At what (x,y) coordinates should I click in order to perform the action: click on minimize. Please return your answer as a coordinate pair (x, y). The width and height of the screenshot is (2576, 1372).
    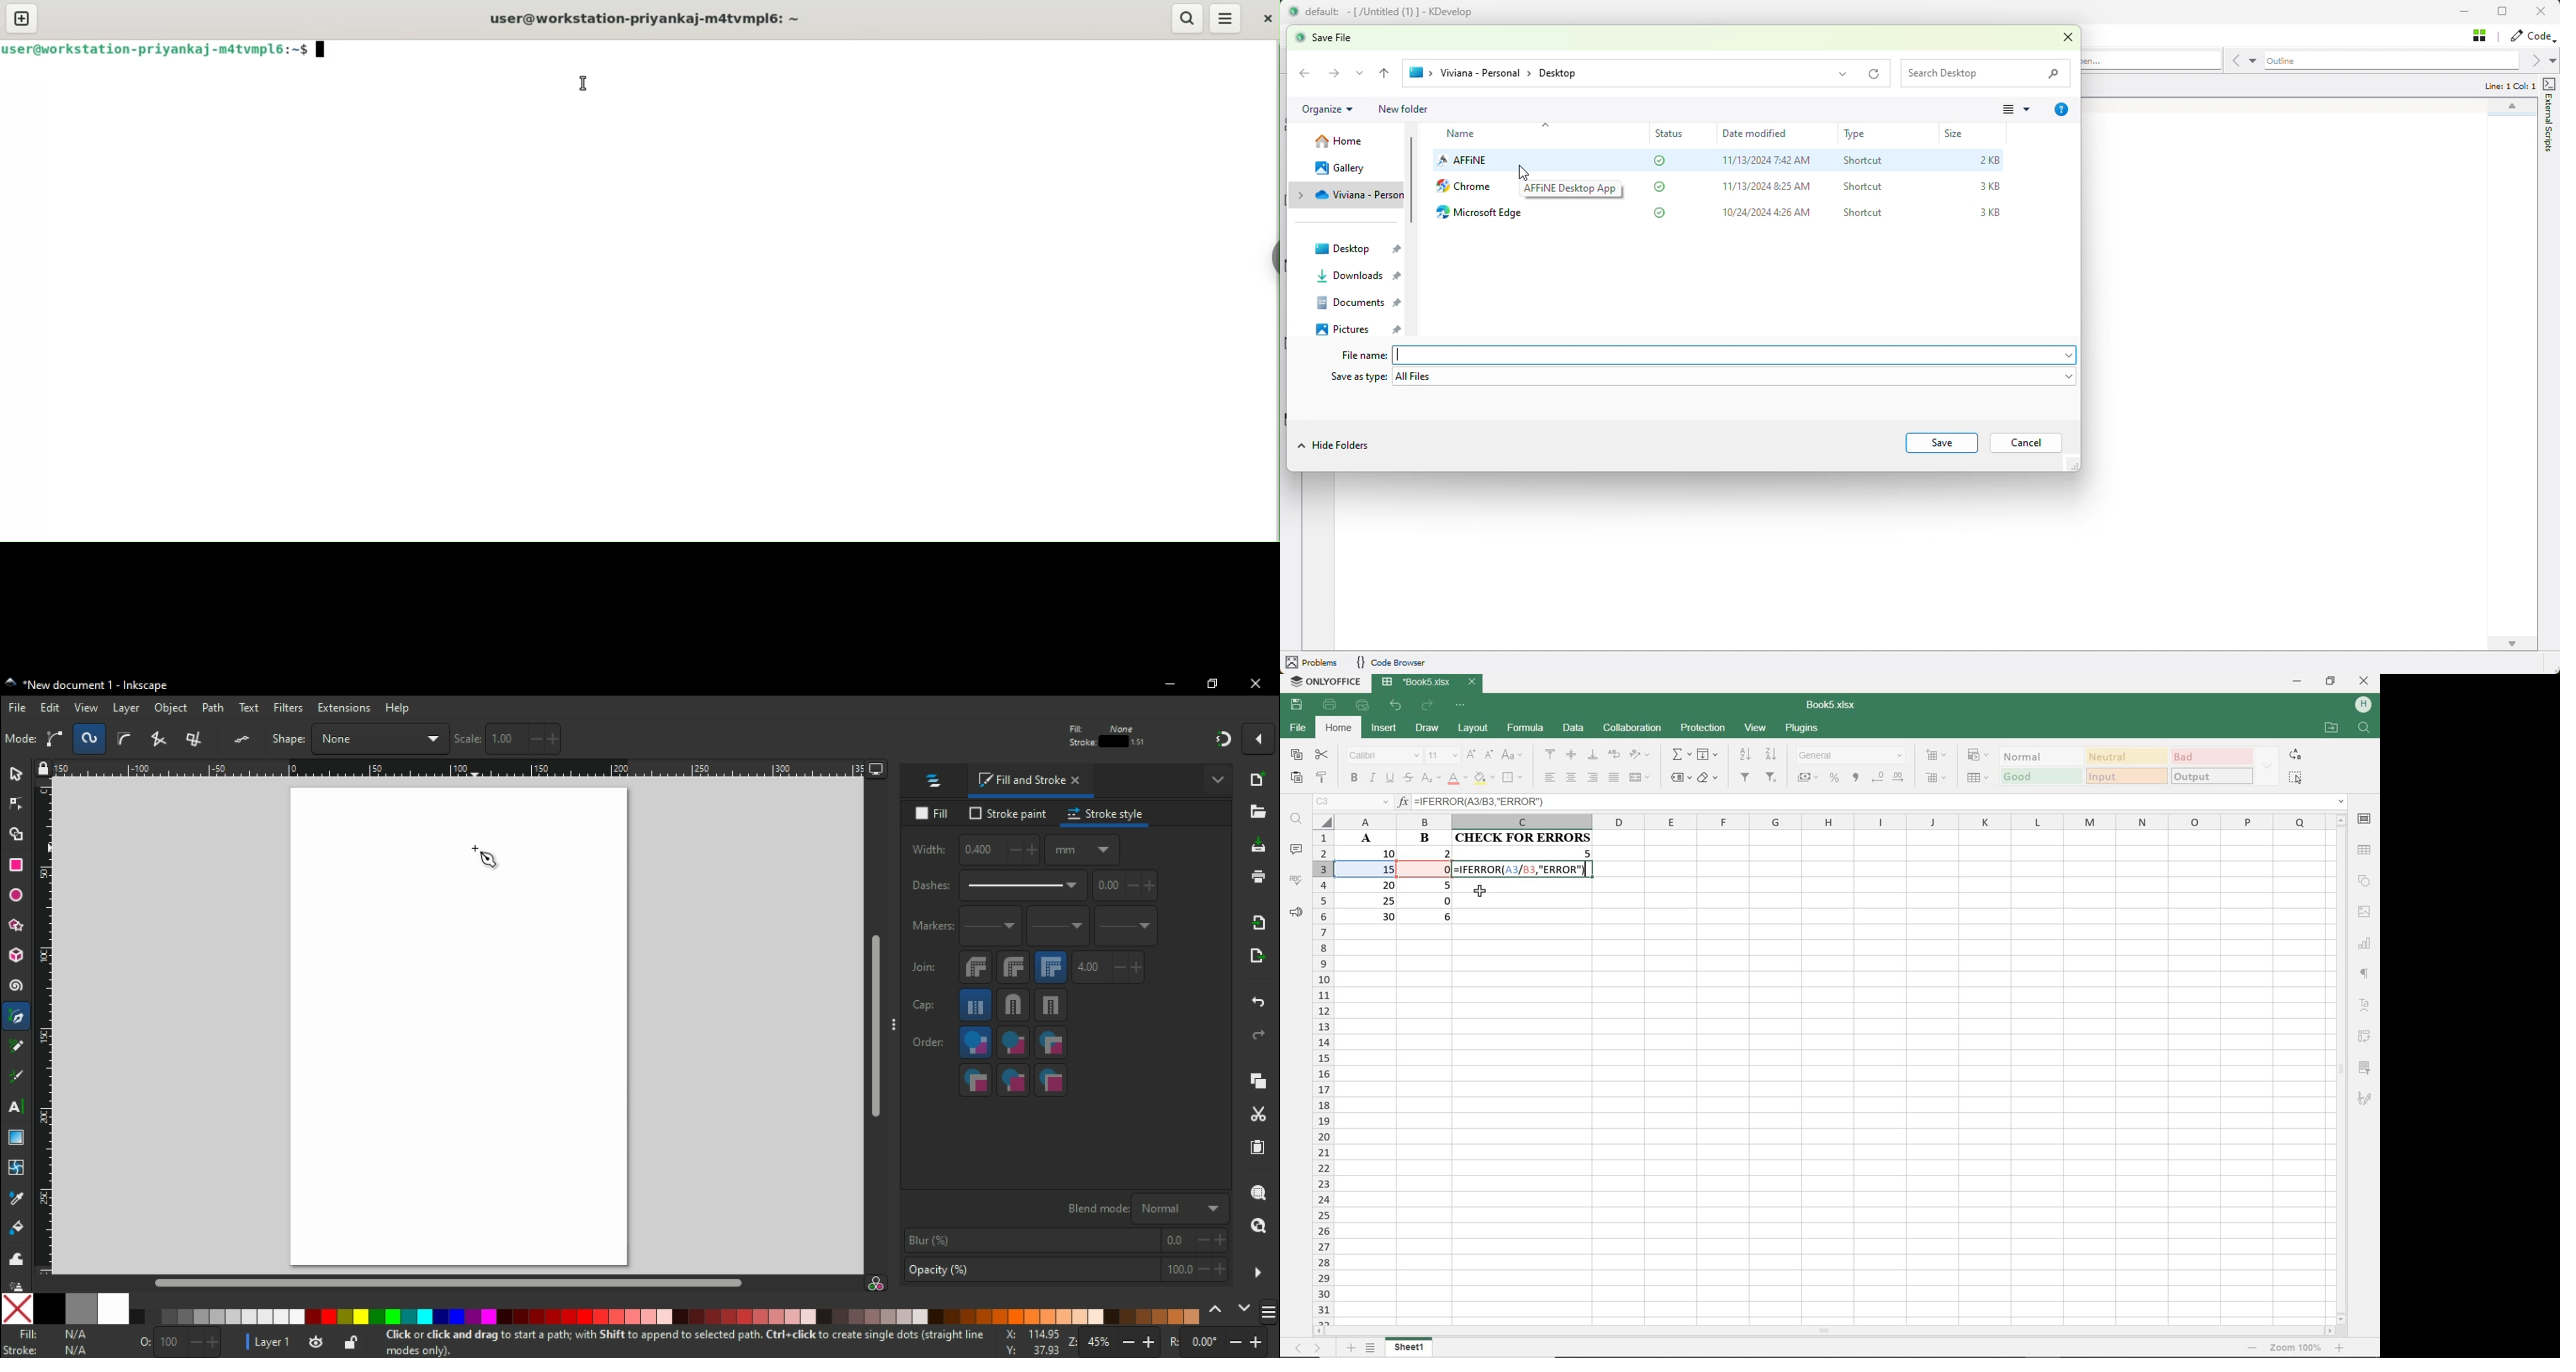
    Looking at the image, I should click on (1169, 685).